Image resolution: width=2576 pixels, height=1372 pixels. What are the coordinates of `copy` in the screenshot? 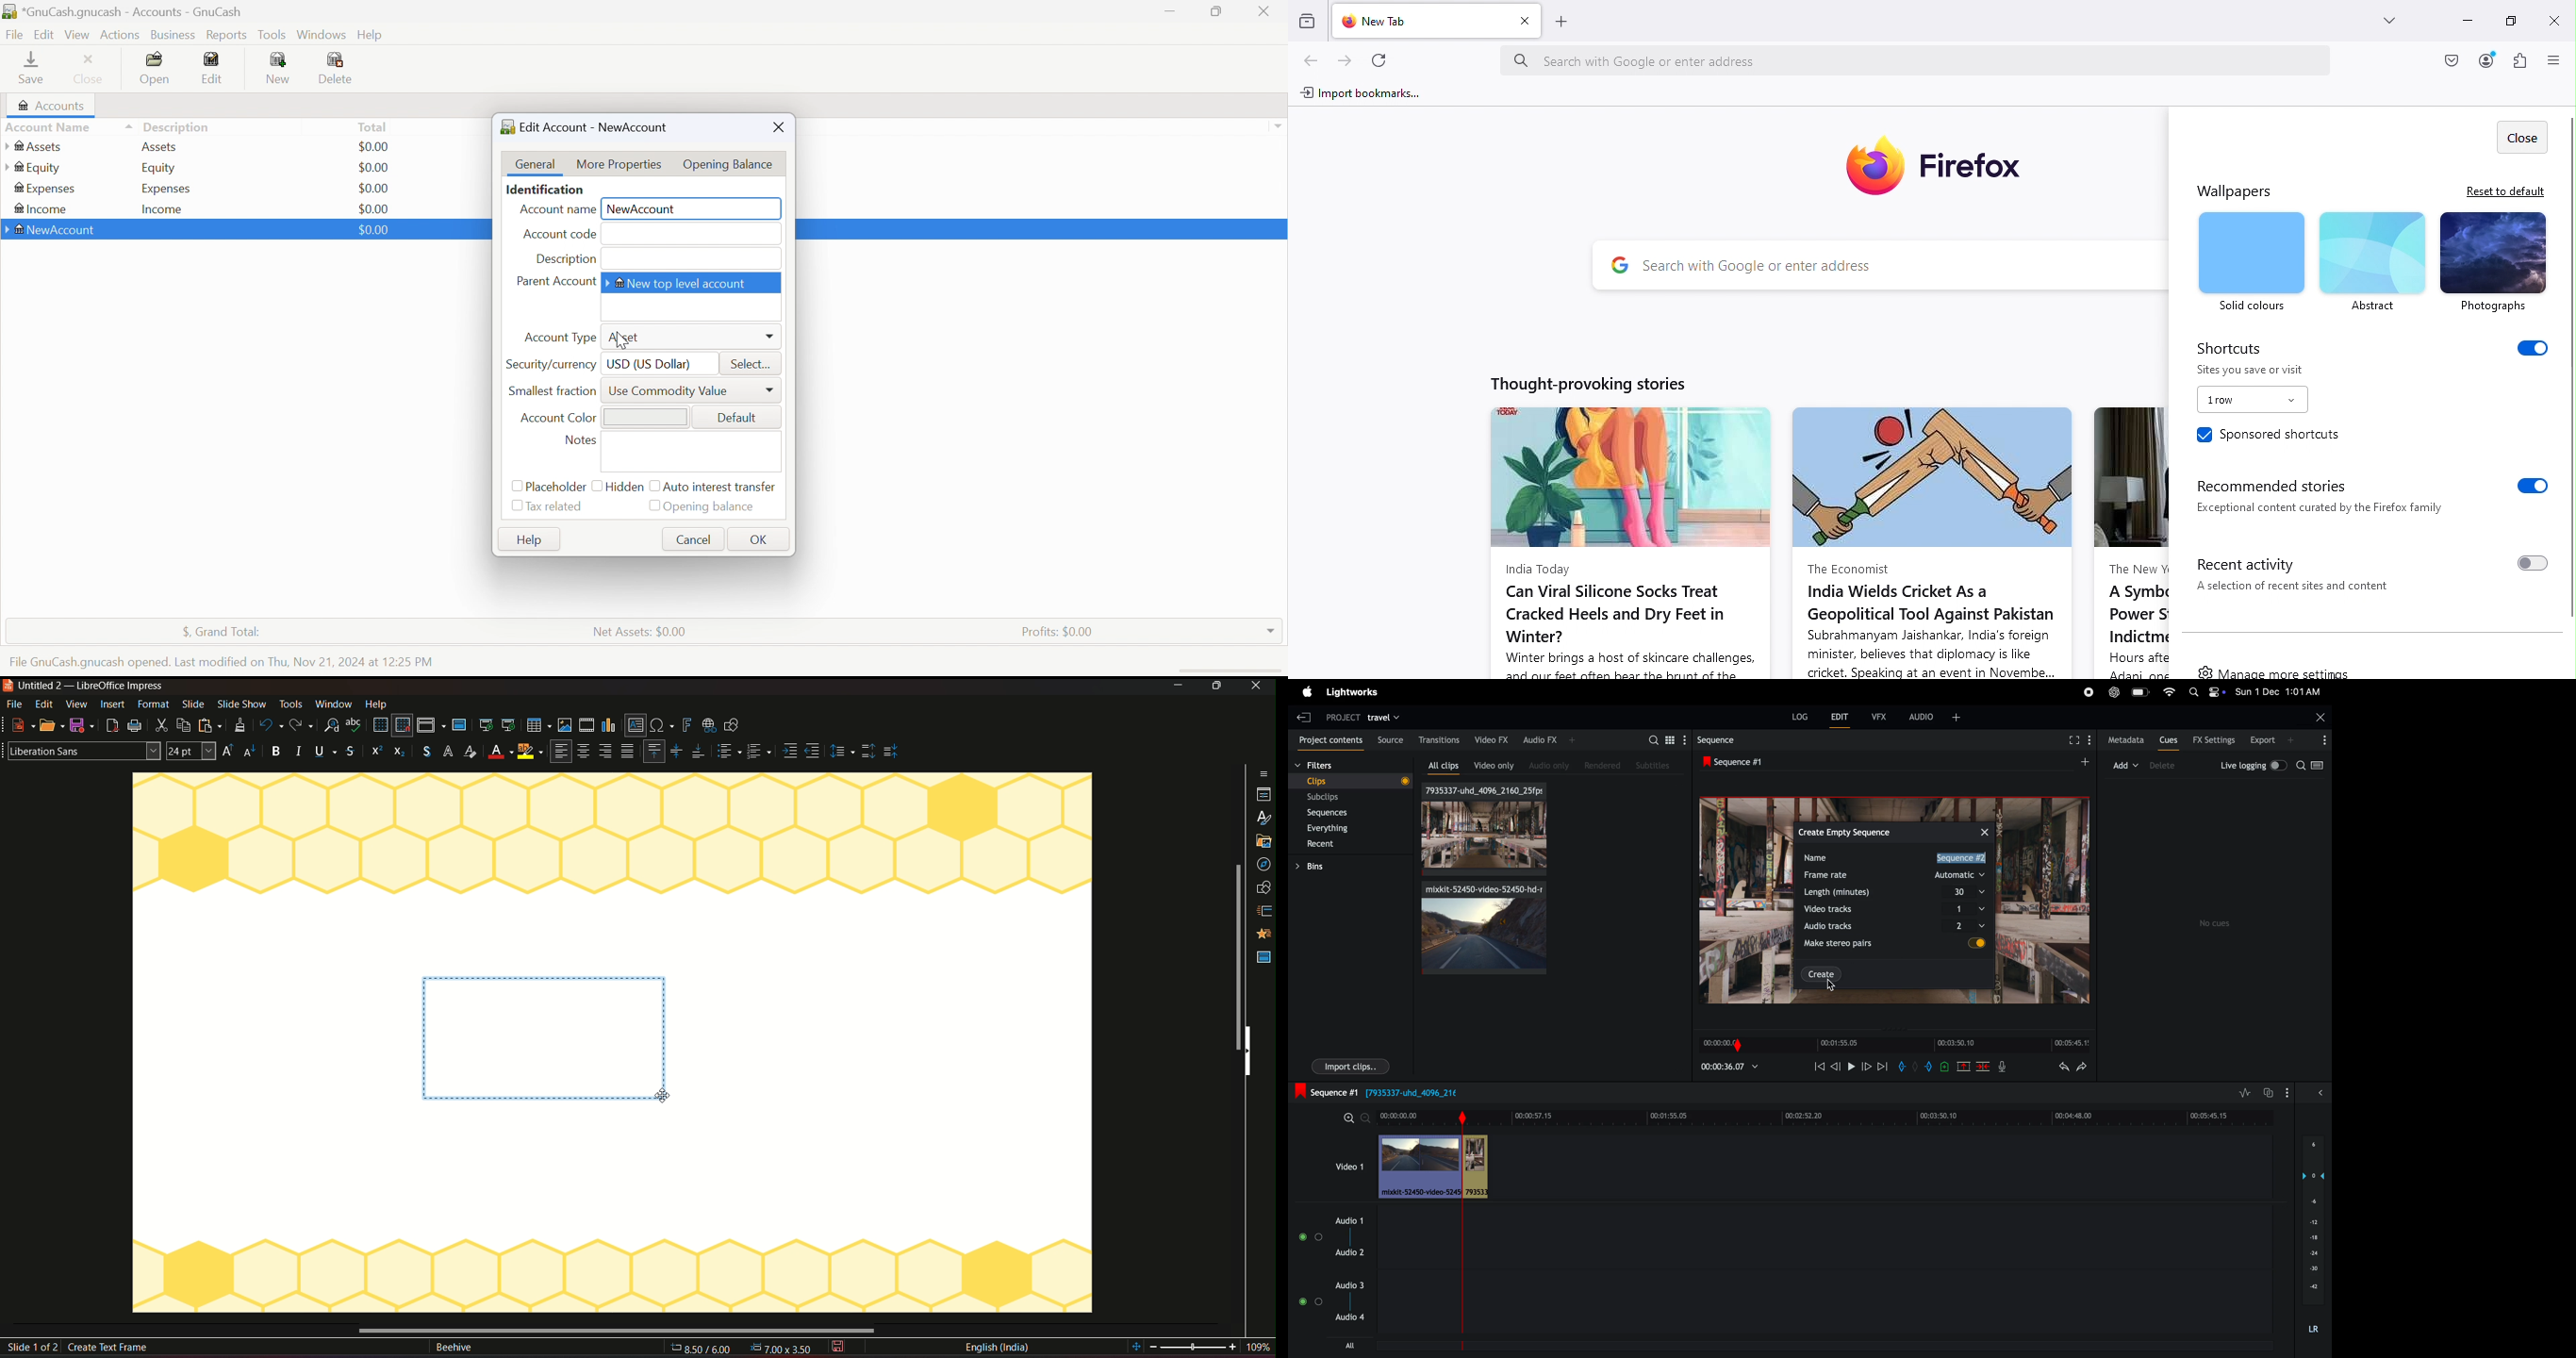 It's located at (184, 724).